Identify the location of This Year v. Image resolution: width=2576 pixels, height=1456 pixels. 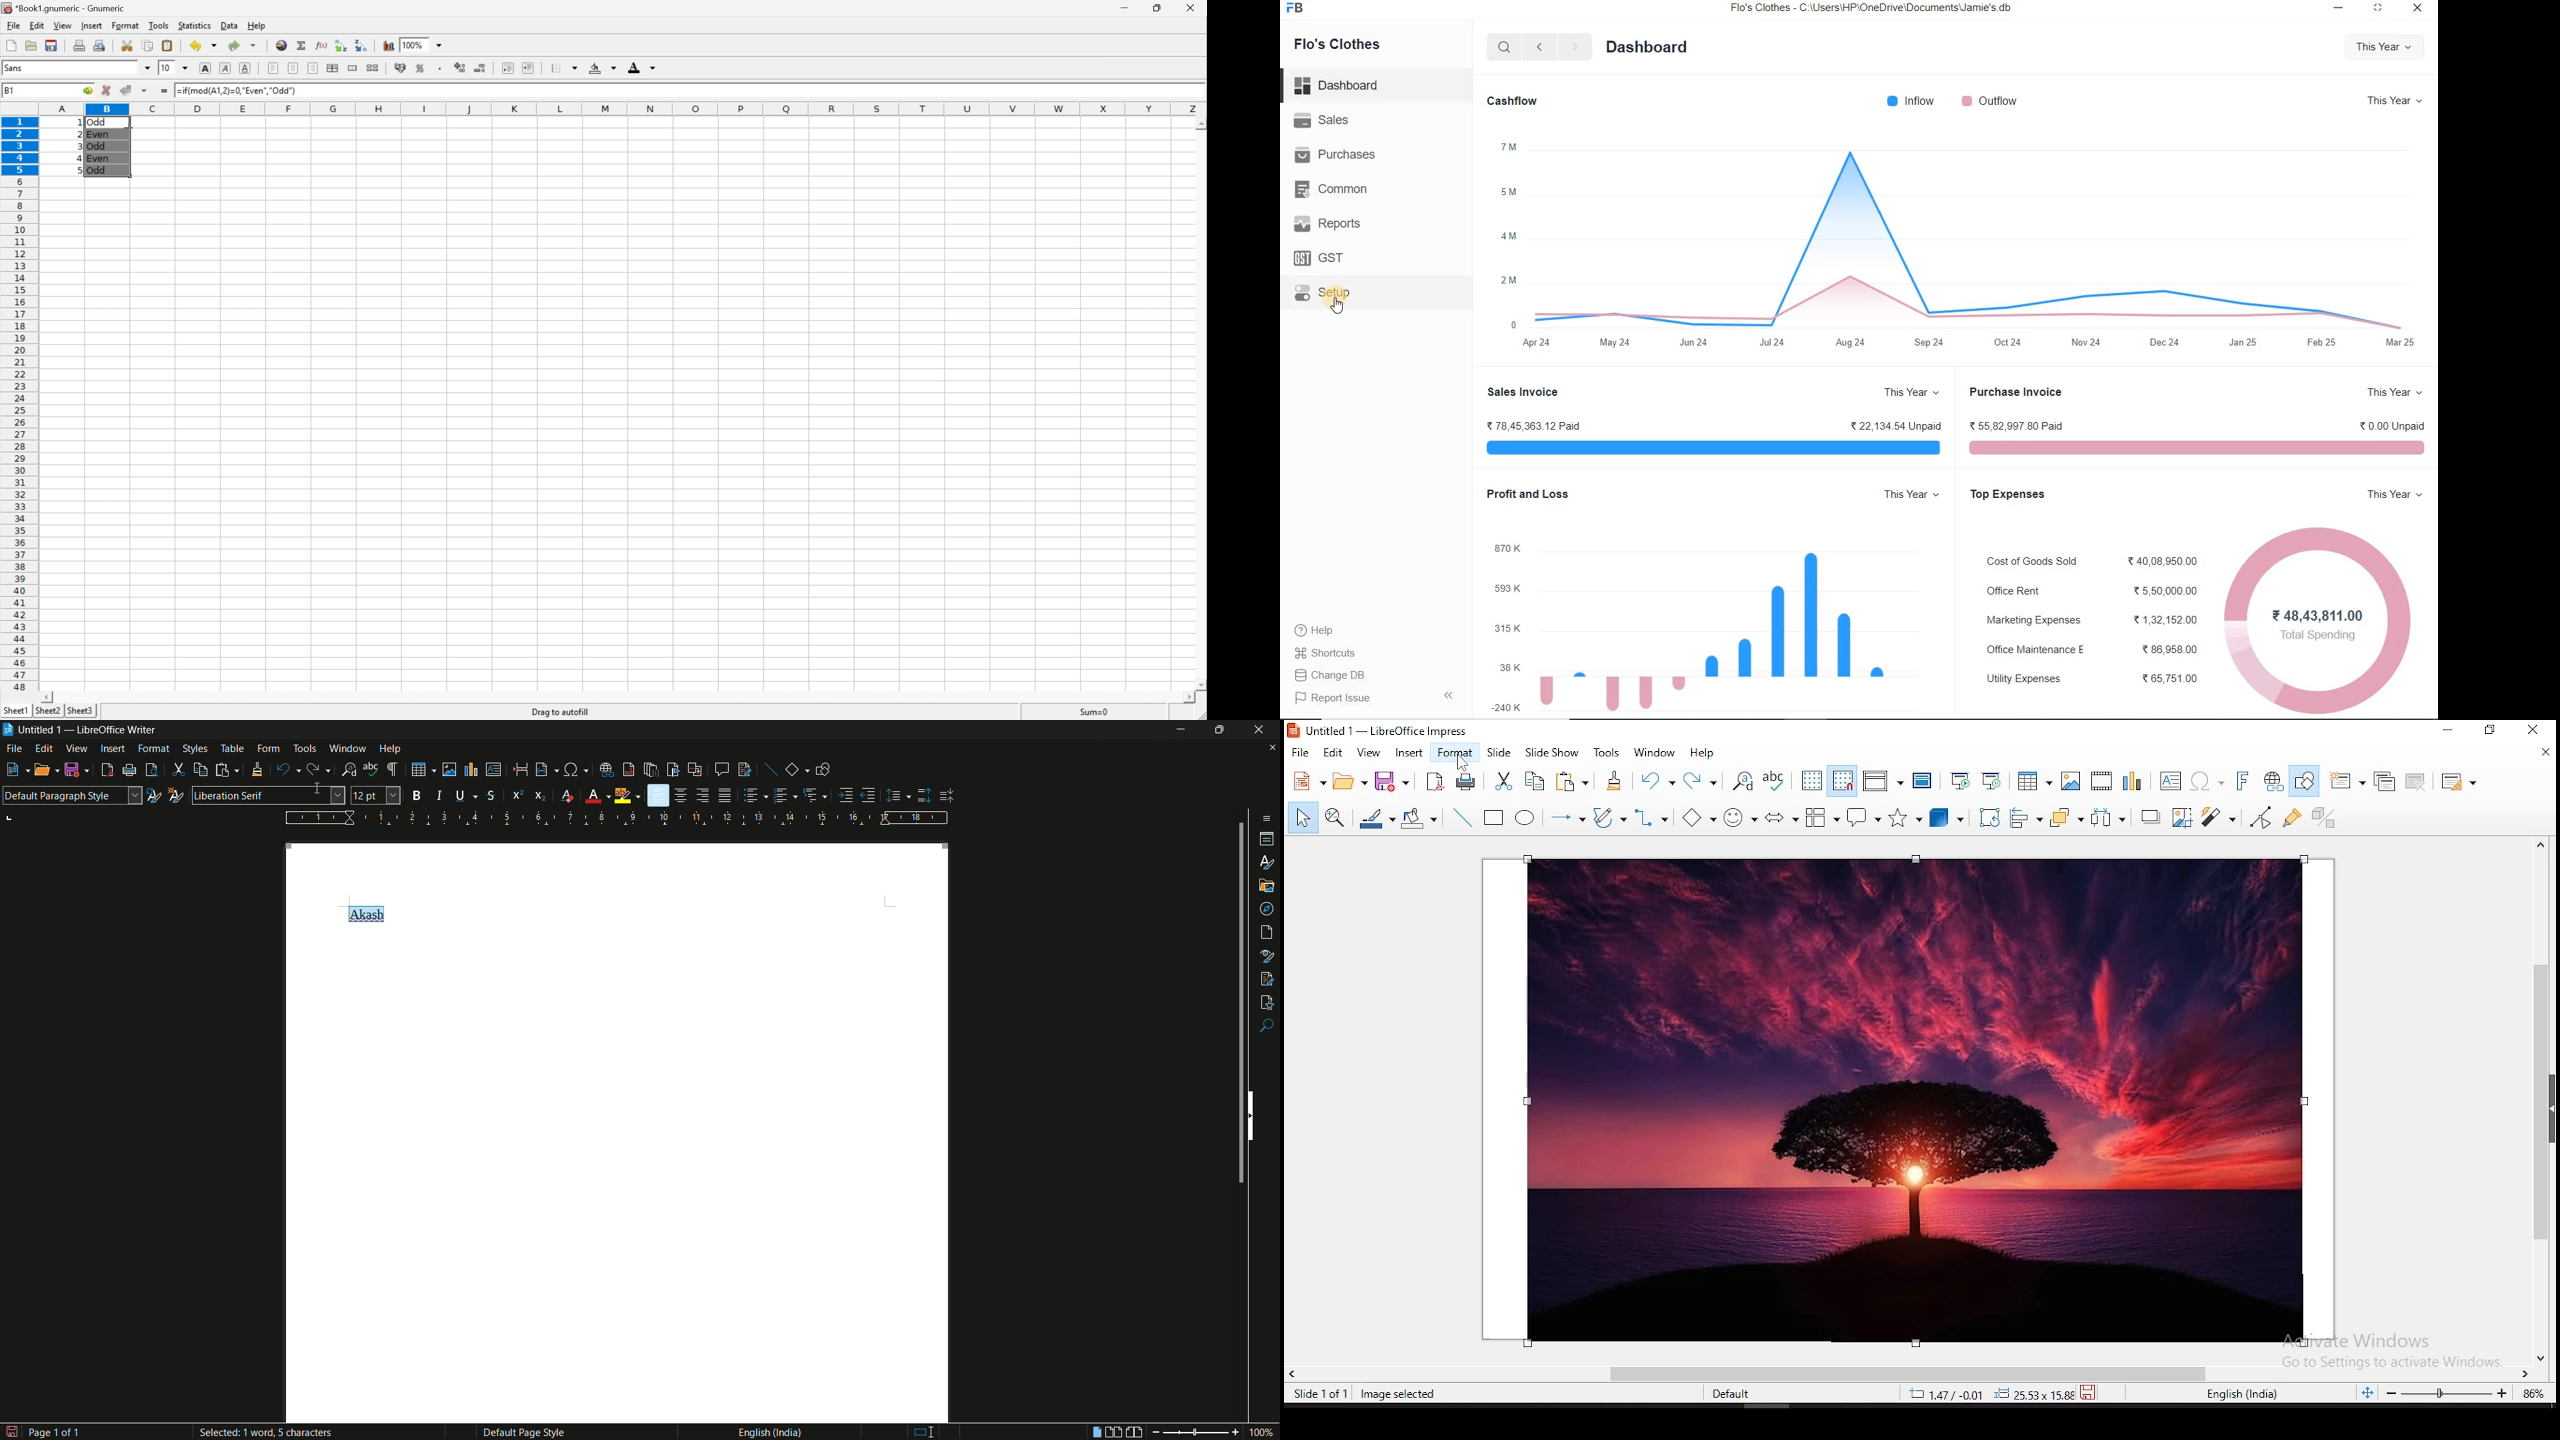
(1912, 393).